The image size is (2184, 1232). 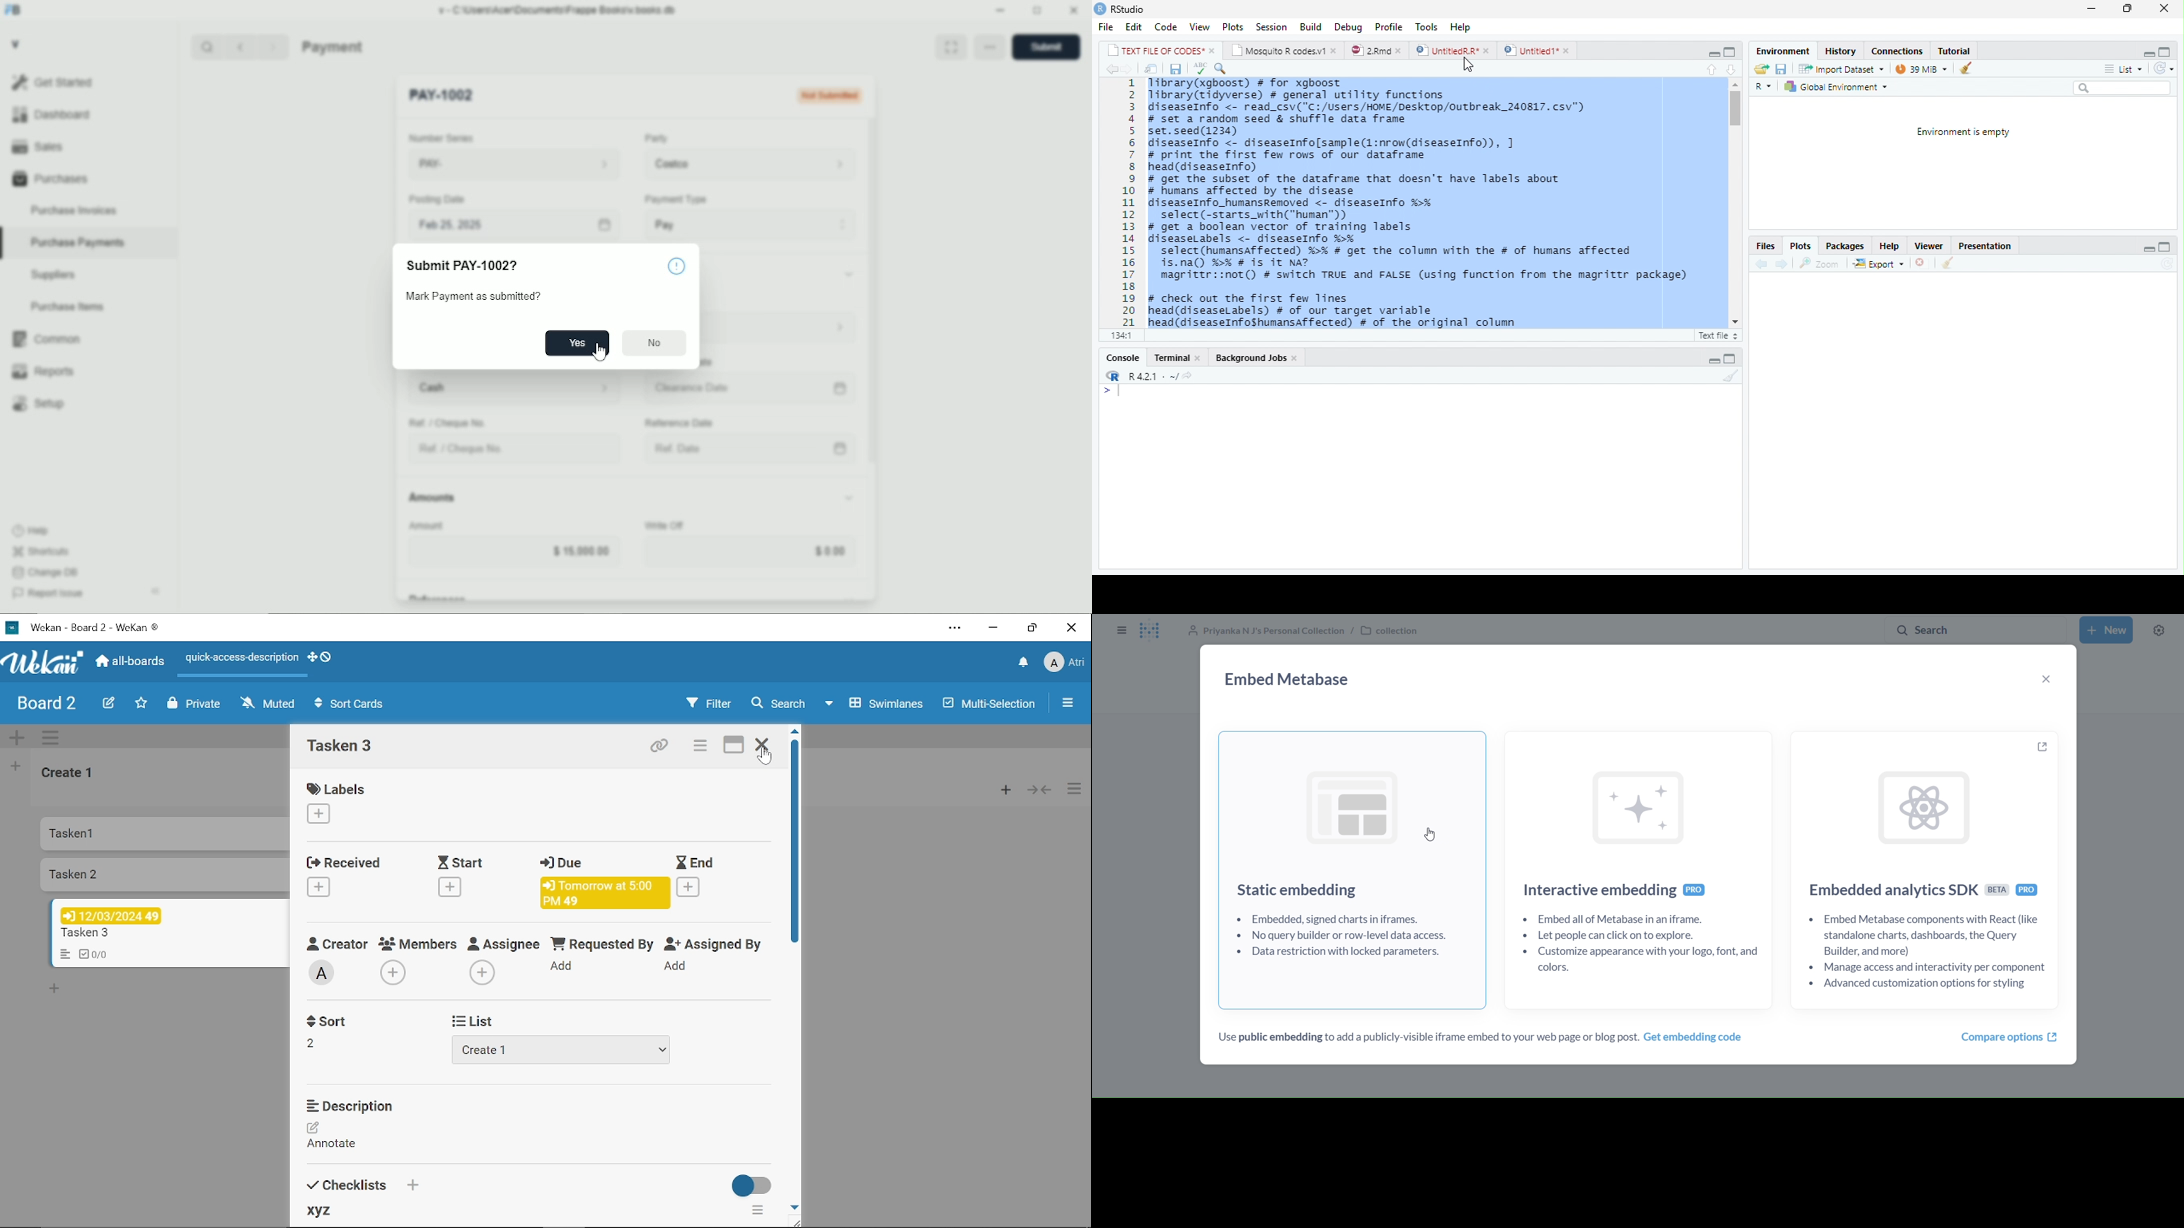 What do you see at coordinates (1173, 68) in the screenshot?
I see `Save` at bounding box center [1173, 68].